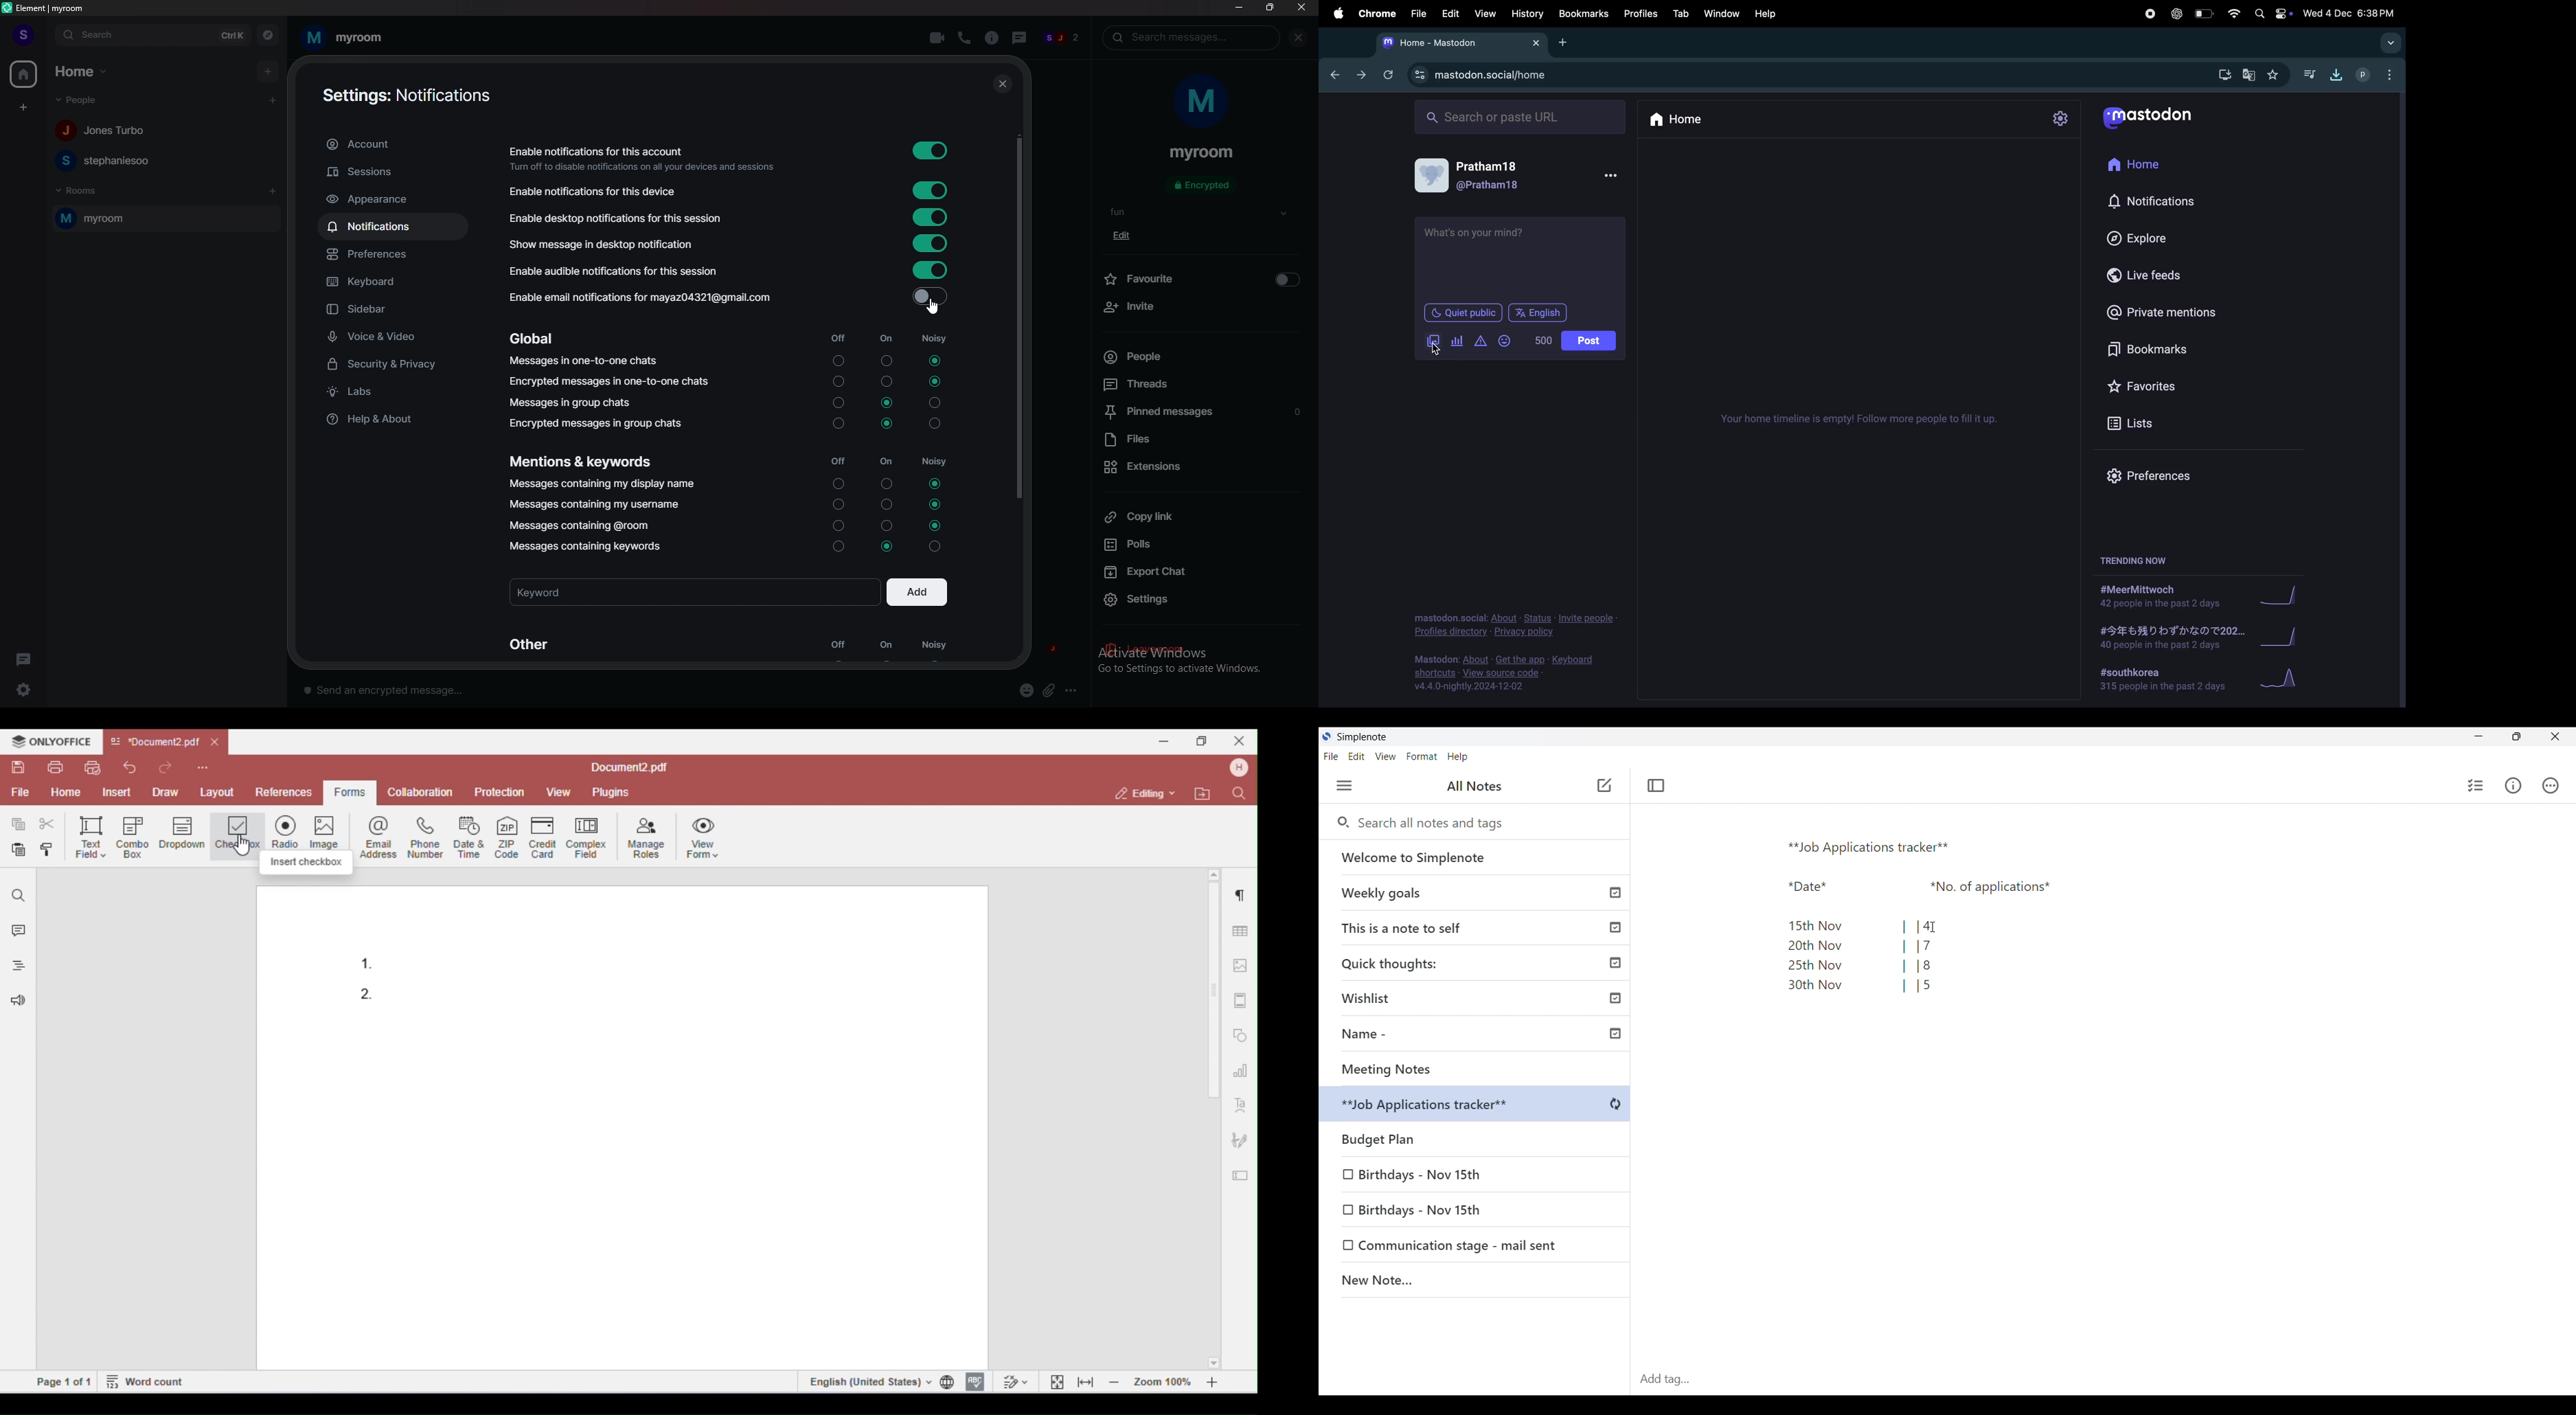  What do you see at coordinates (1476, 1136) in the screenshot?
I see `Budget plan` at bounding box center [1476, 1136].